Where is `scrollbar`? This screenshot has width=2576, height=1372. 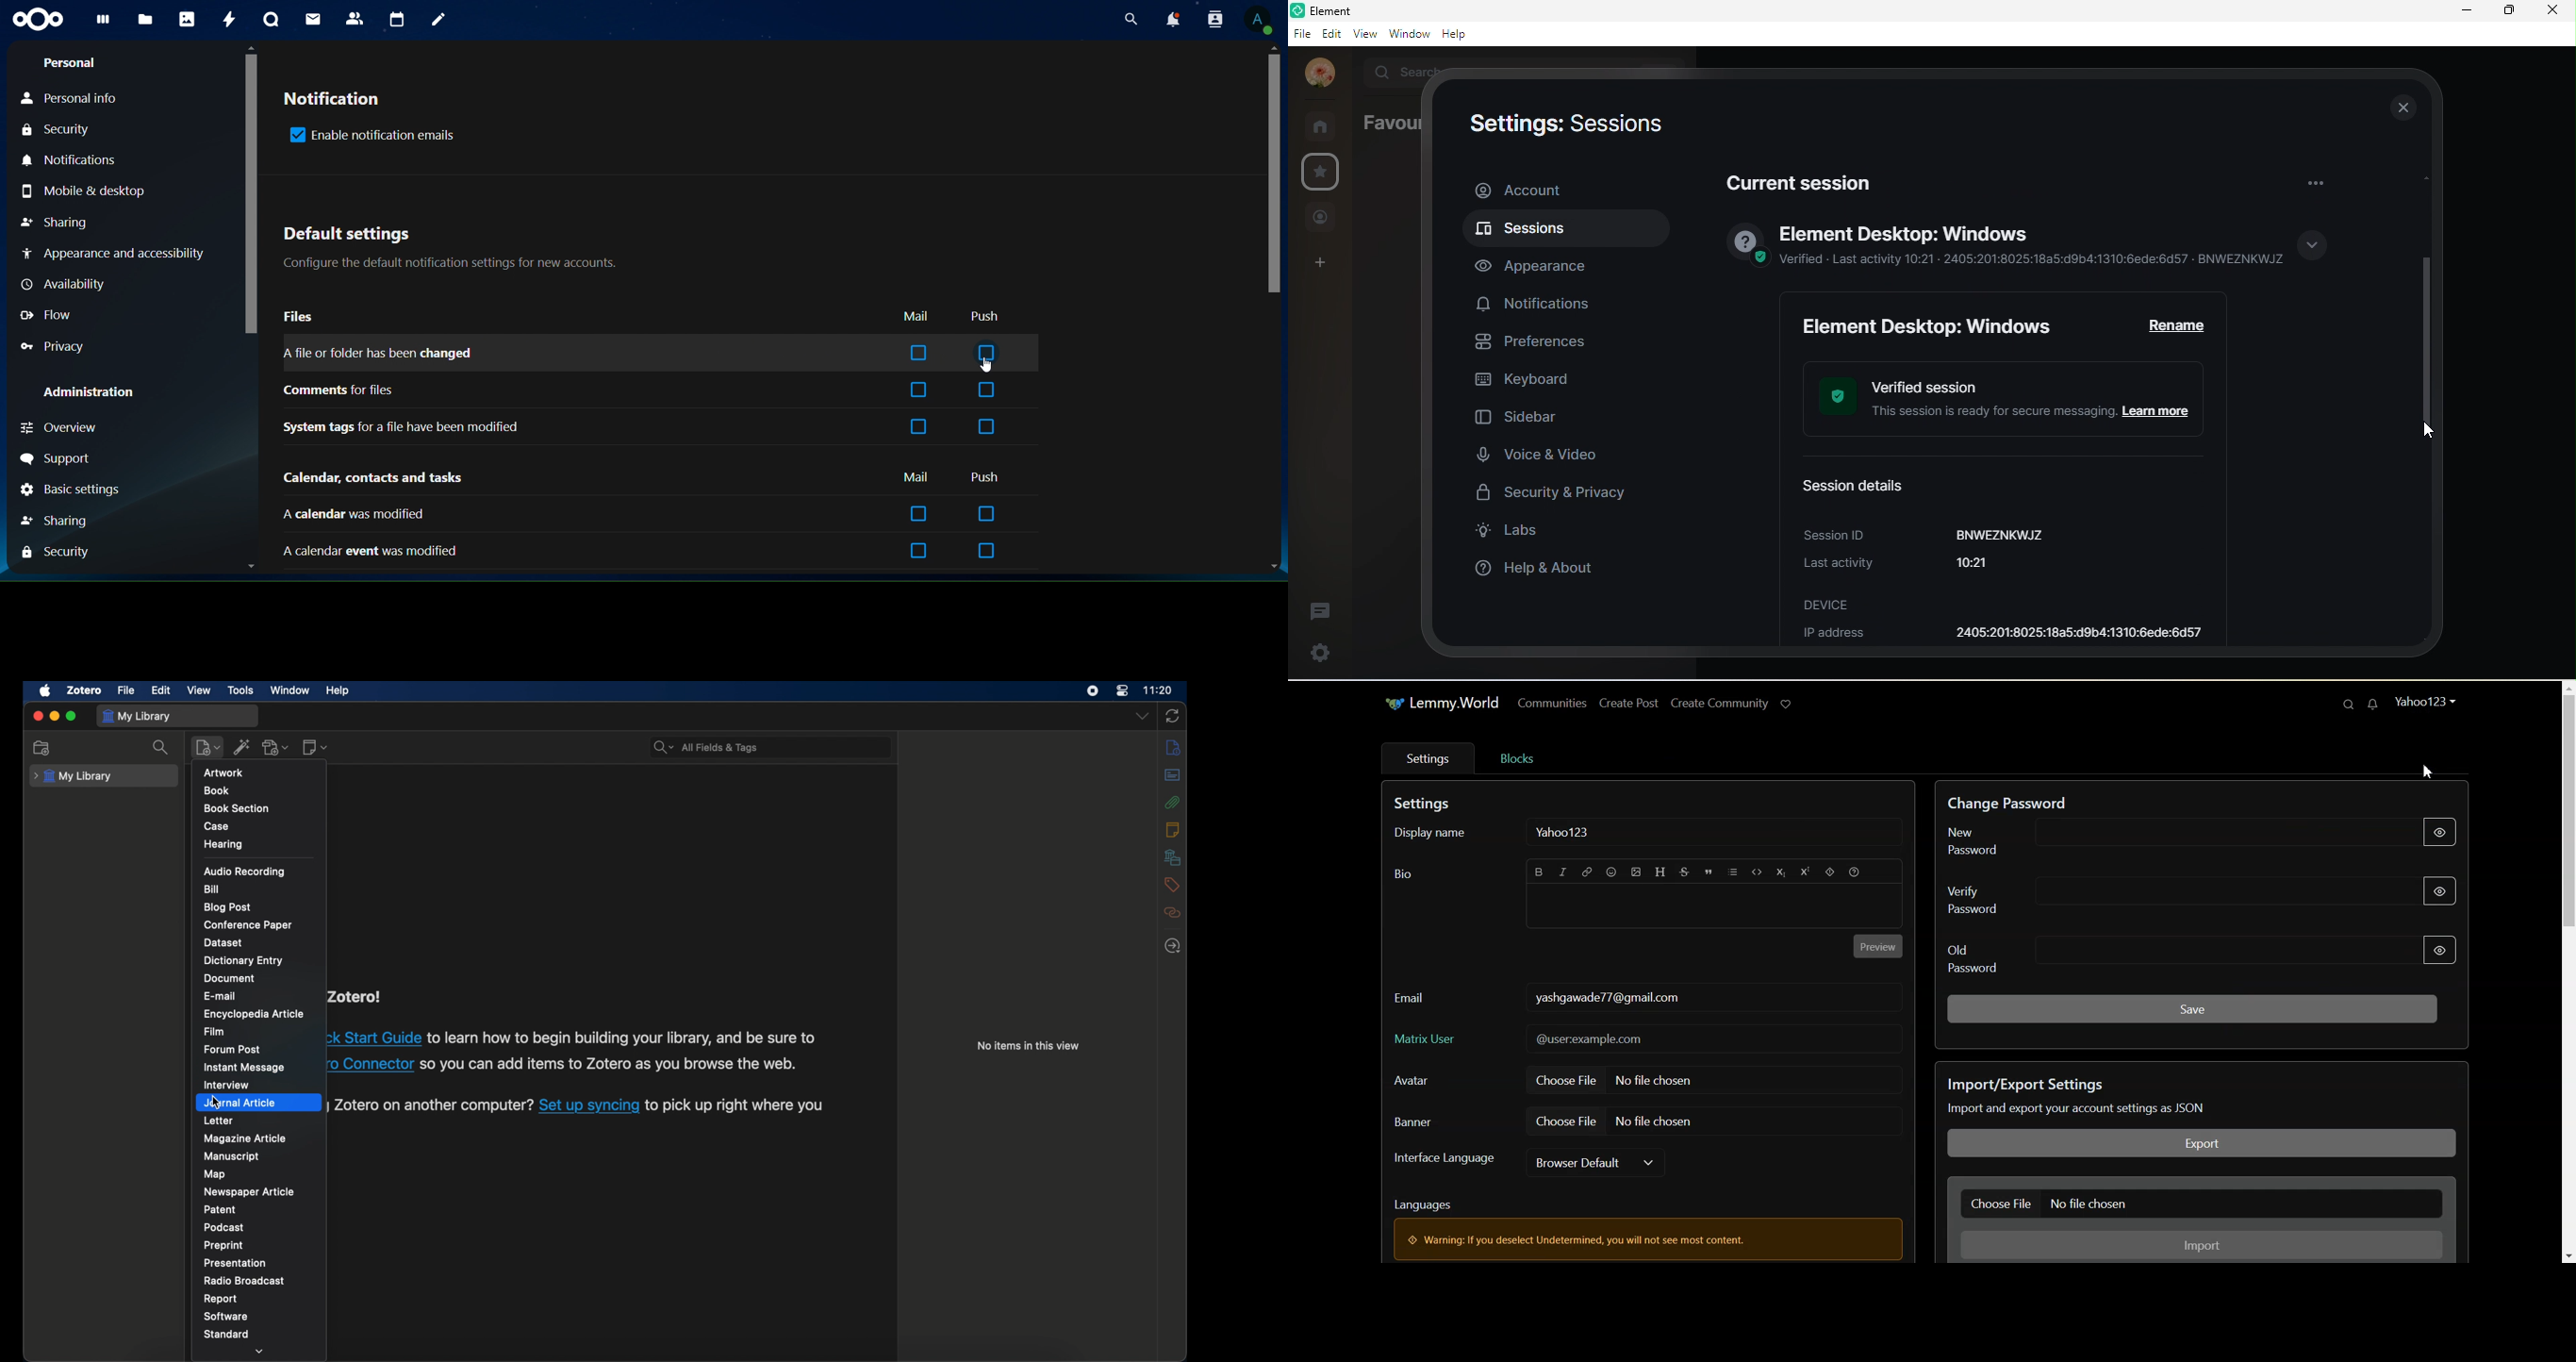 scrollbar is located at coordinates (1273, 174).